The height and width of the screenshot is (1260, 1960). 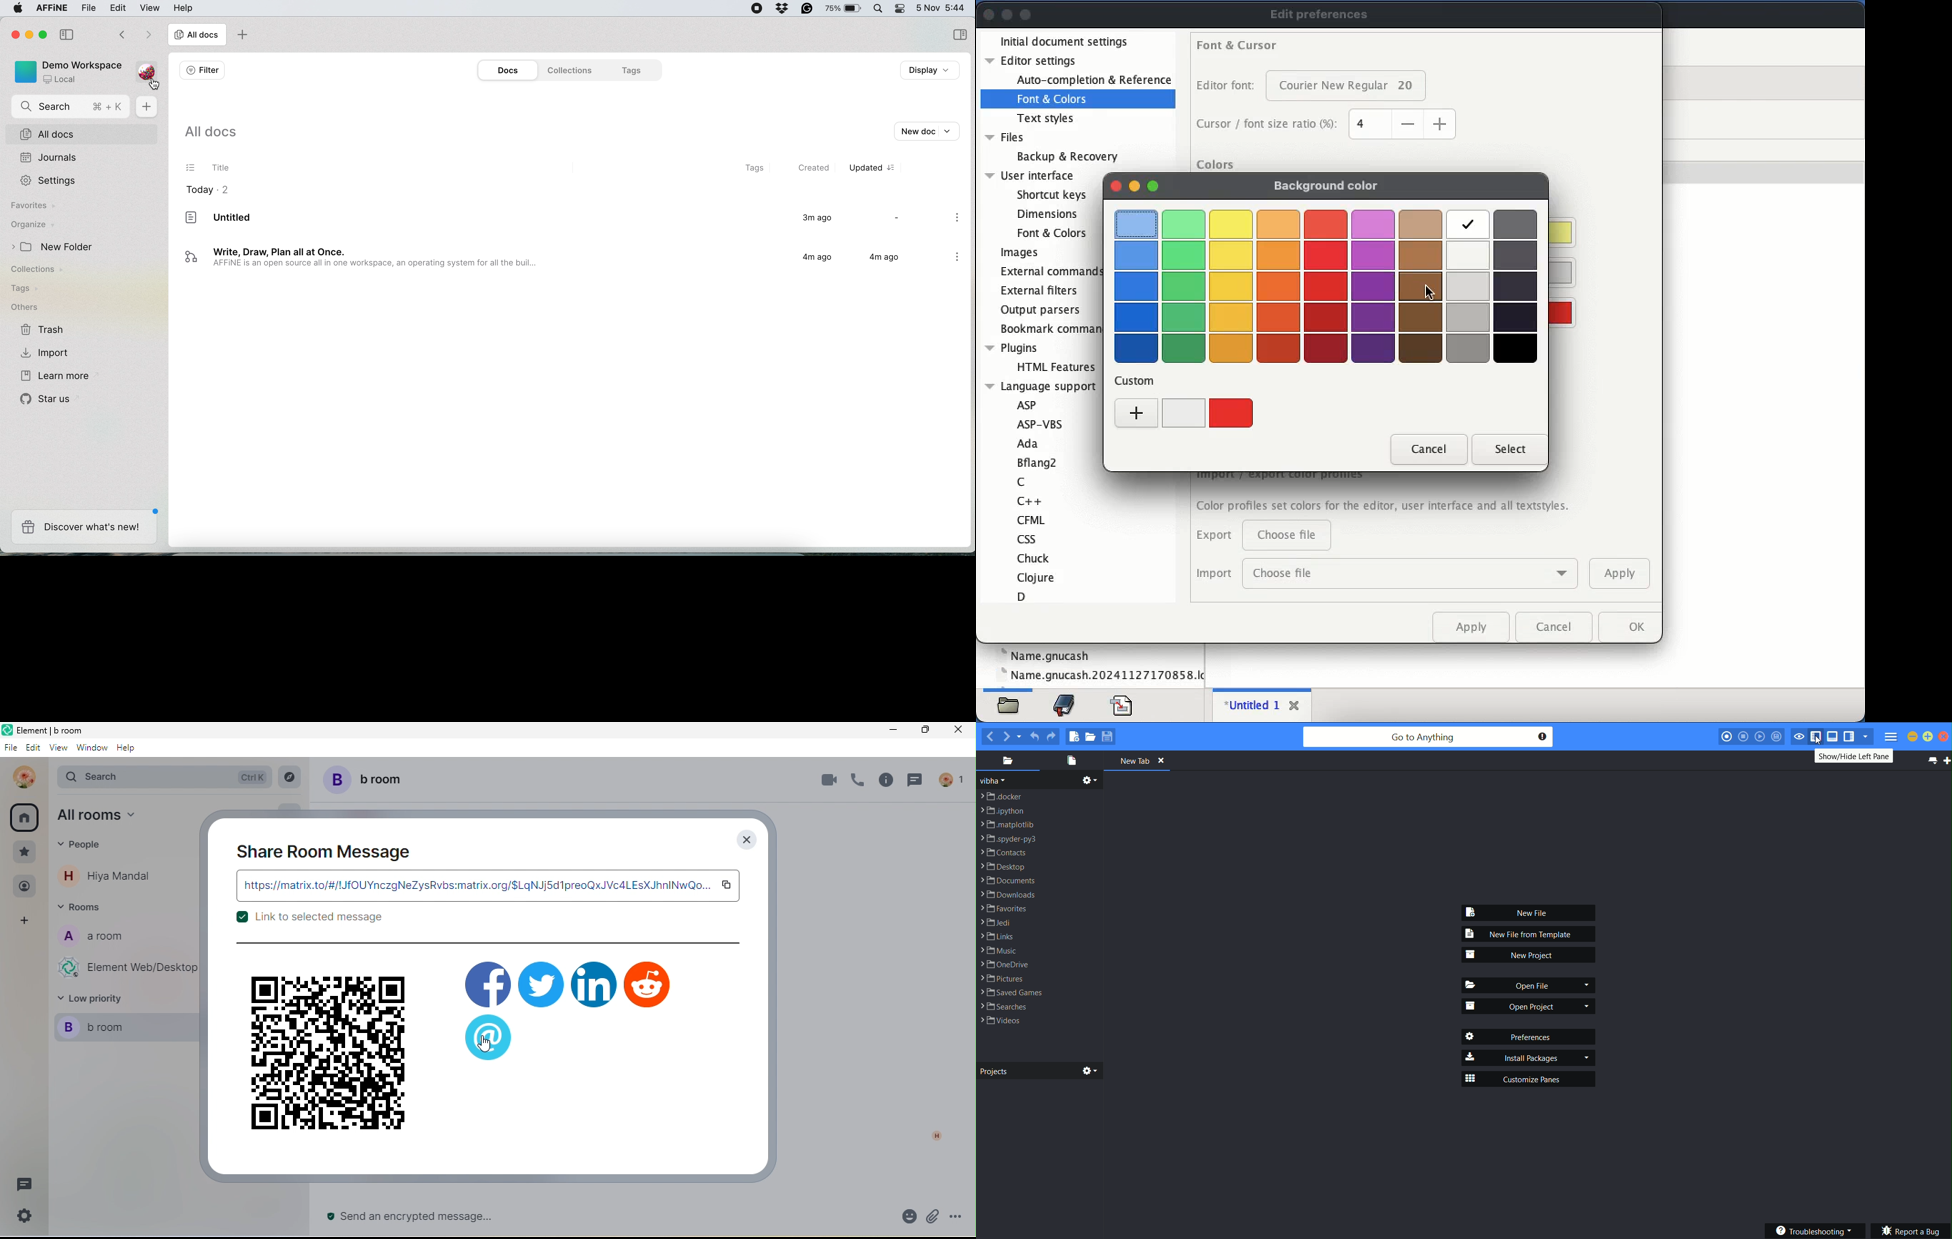 I want to click on maximize, so click(x=922, y=731).